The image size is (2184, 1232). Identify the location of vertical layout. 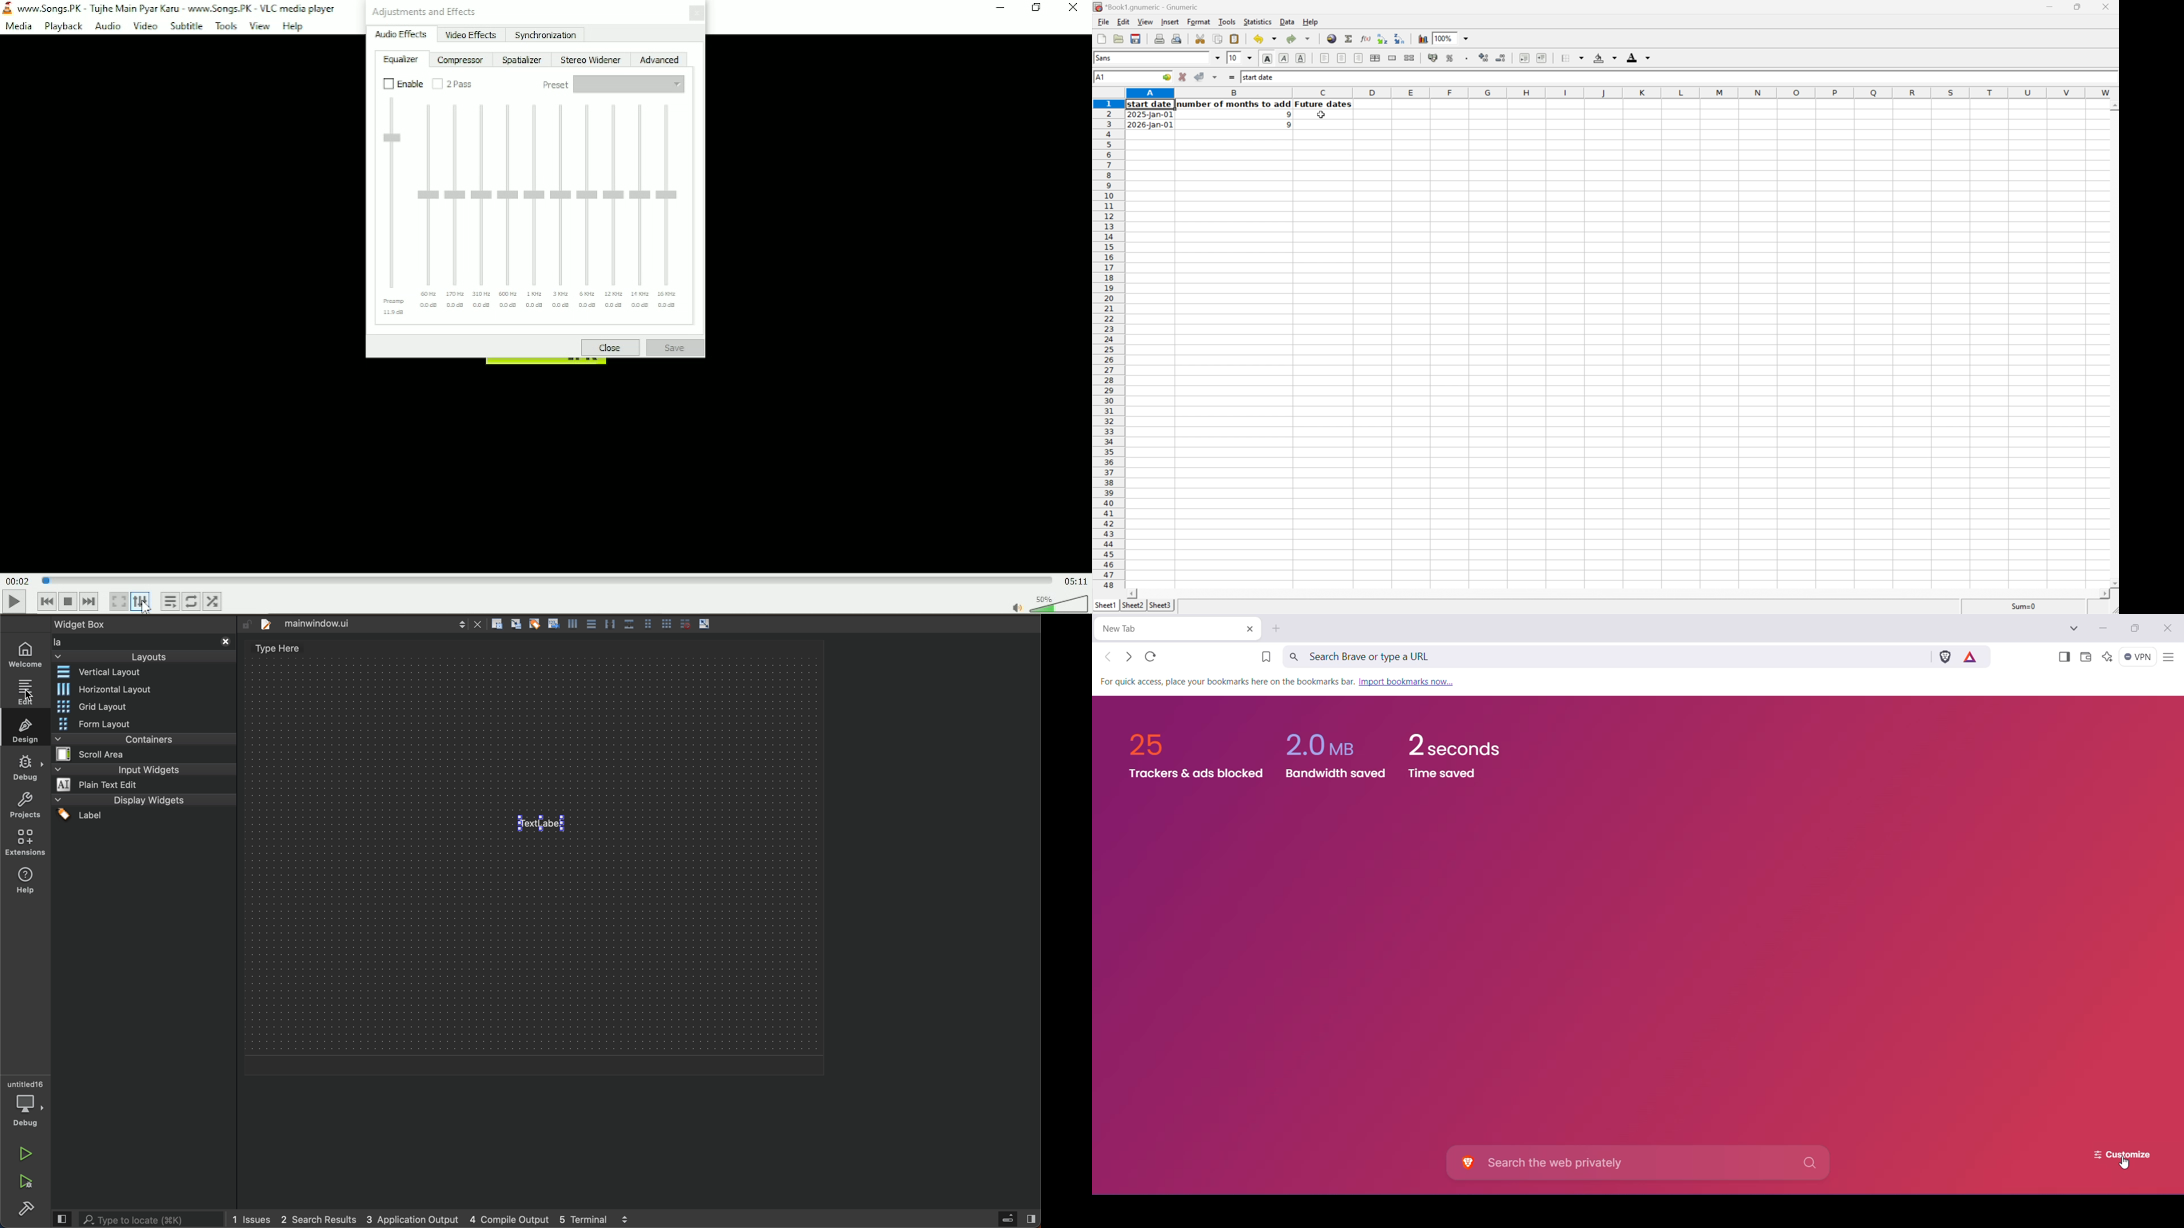
(110, 674).